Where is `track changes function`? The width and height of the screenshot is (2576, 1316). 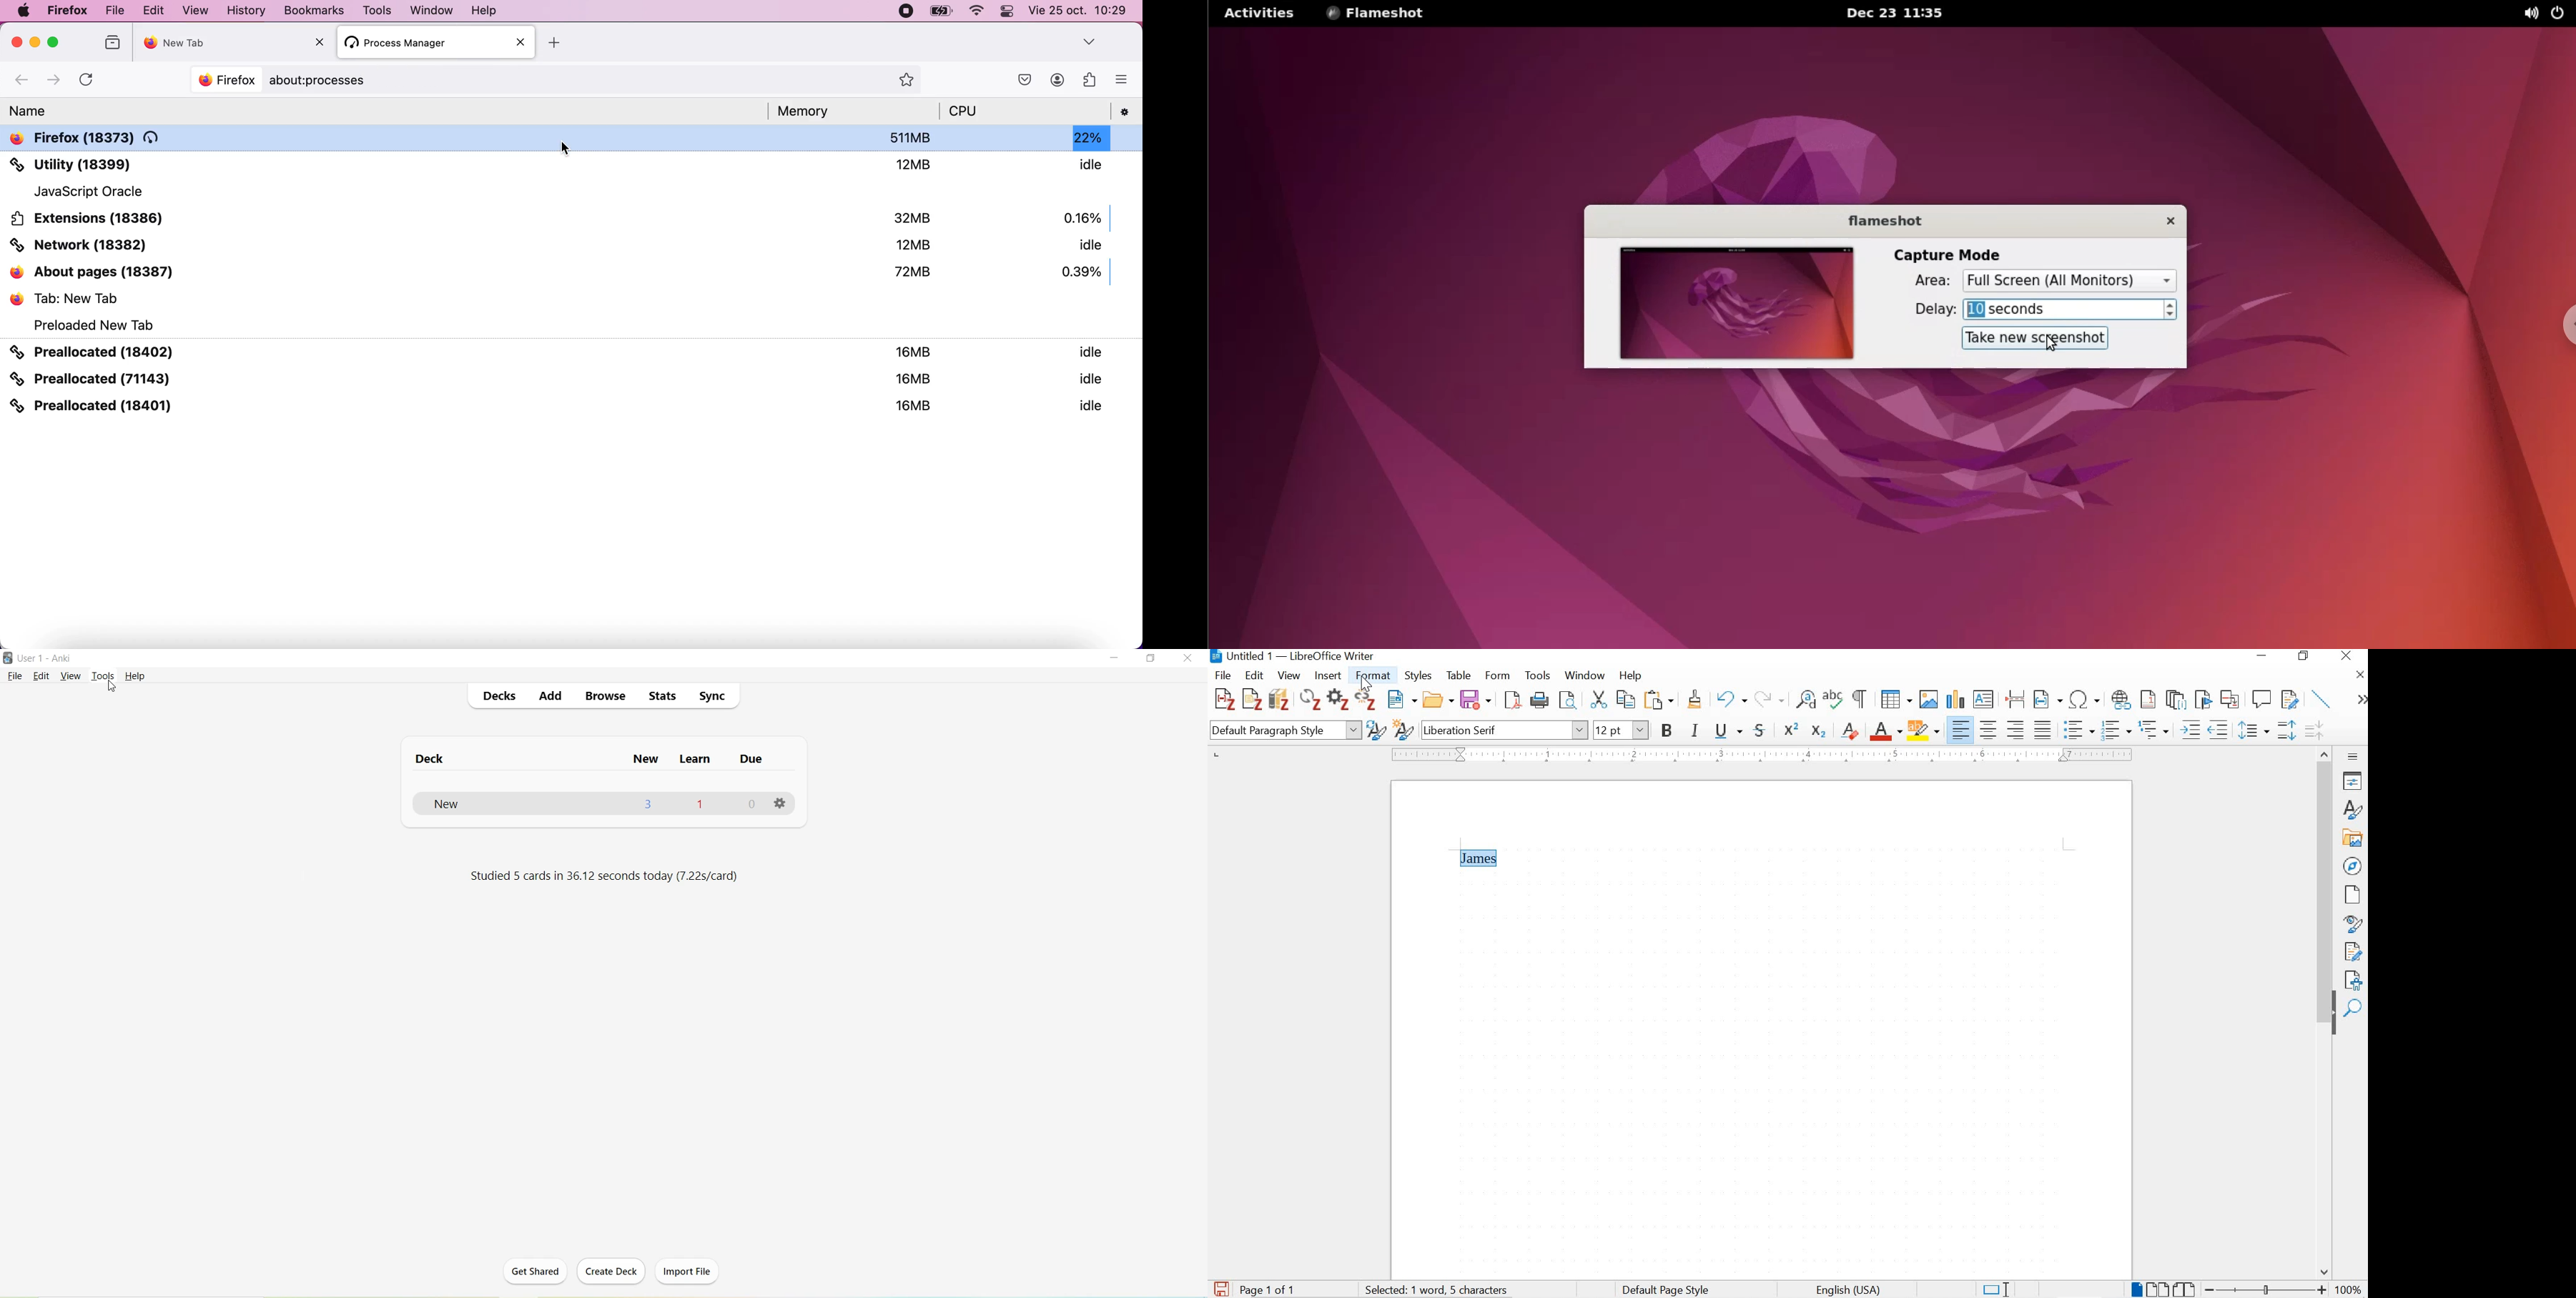 track changes function is located at coordinates (2288, 698).